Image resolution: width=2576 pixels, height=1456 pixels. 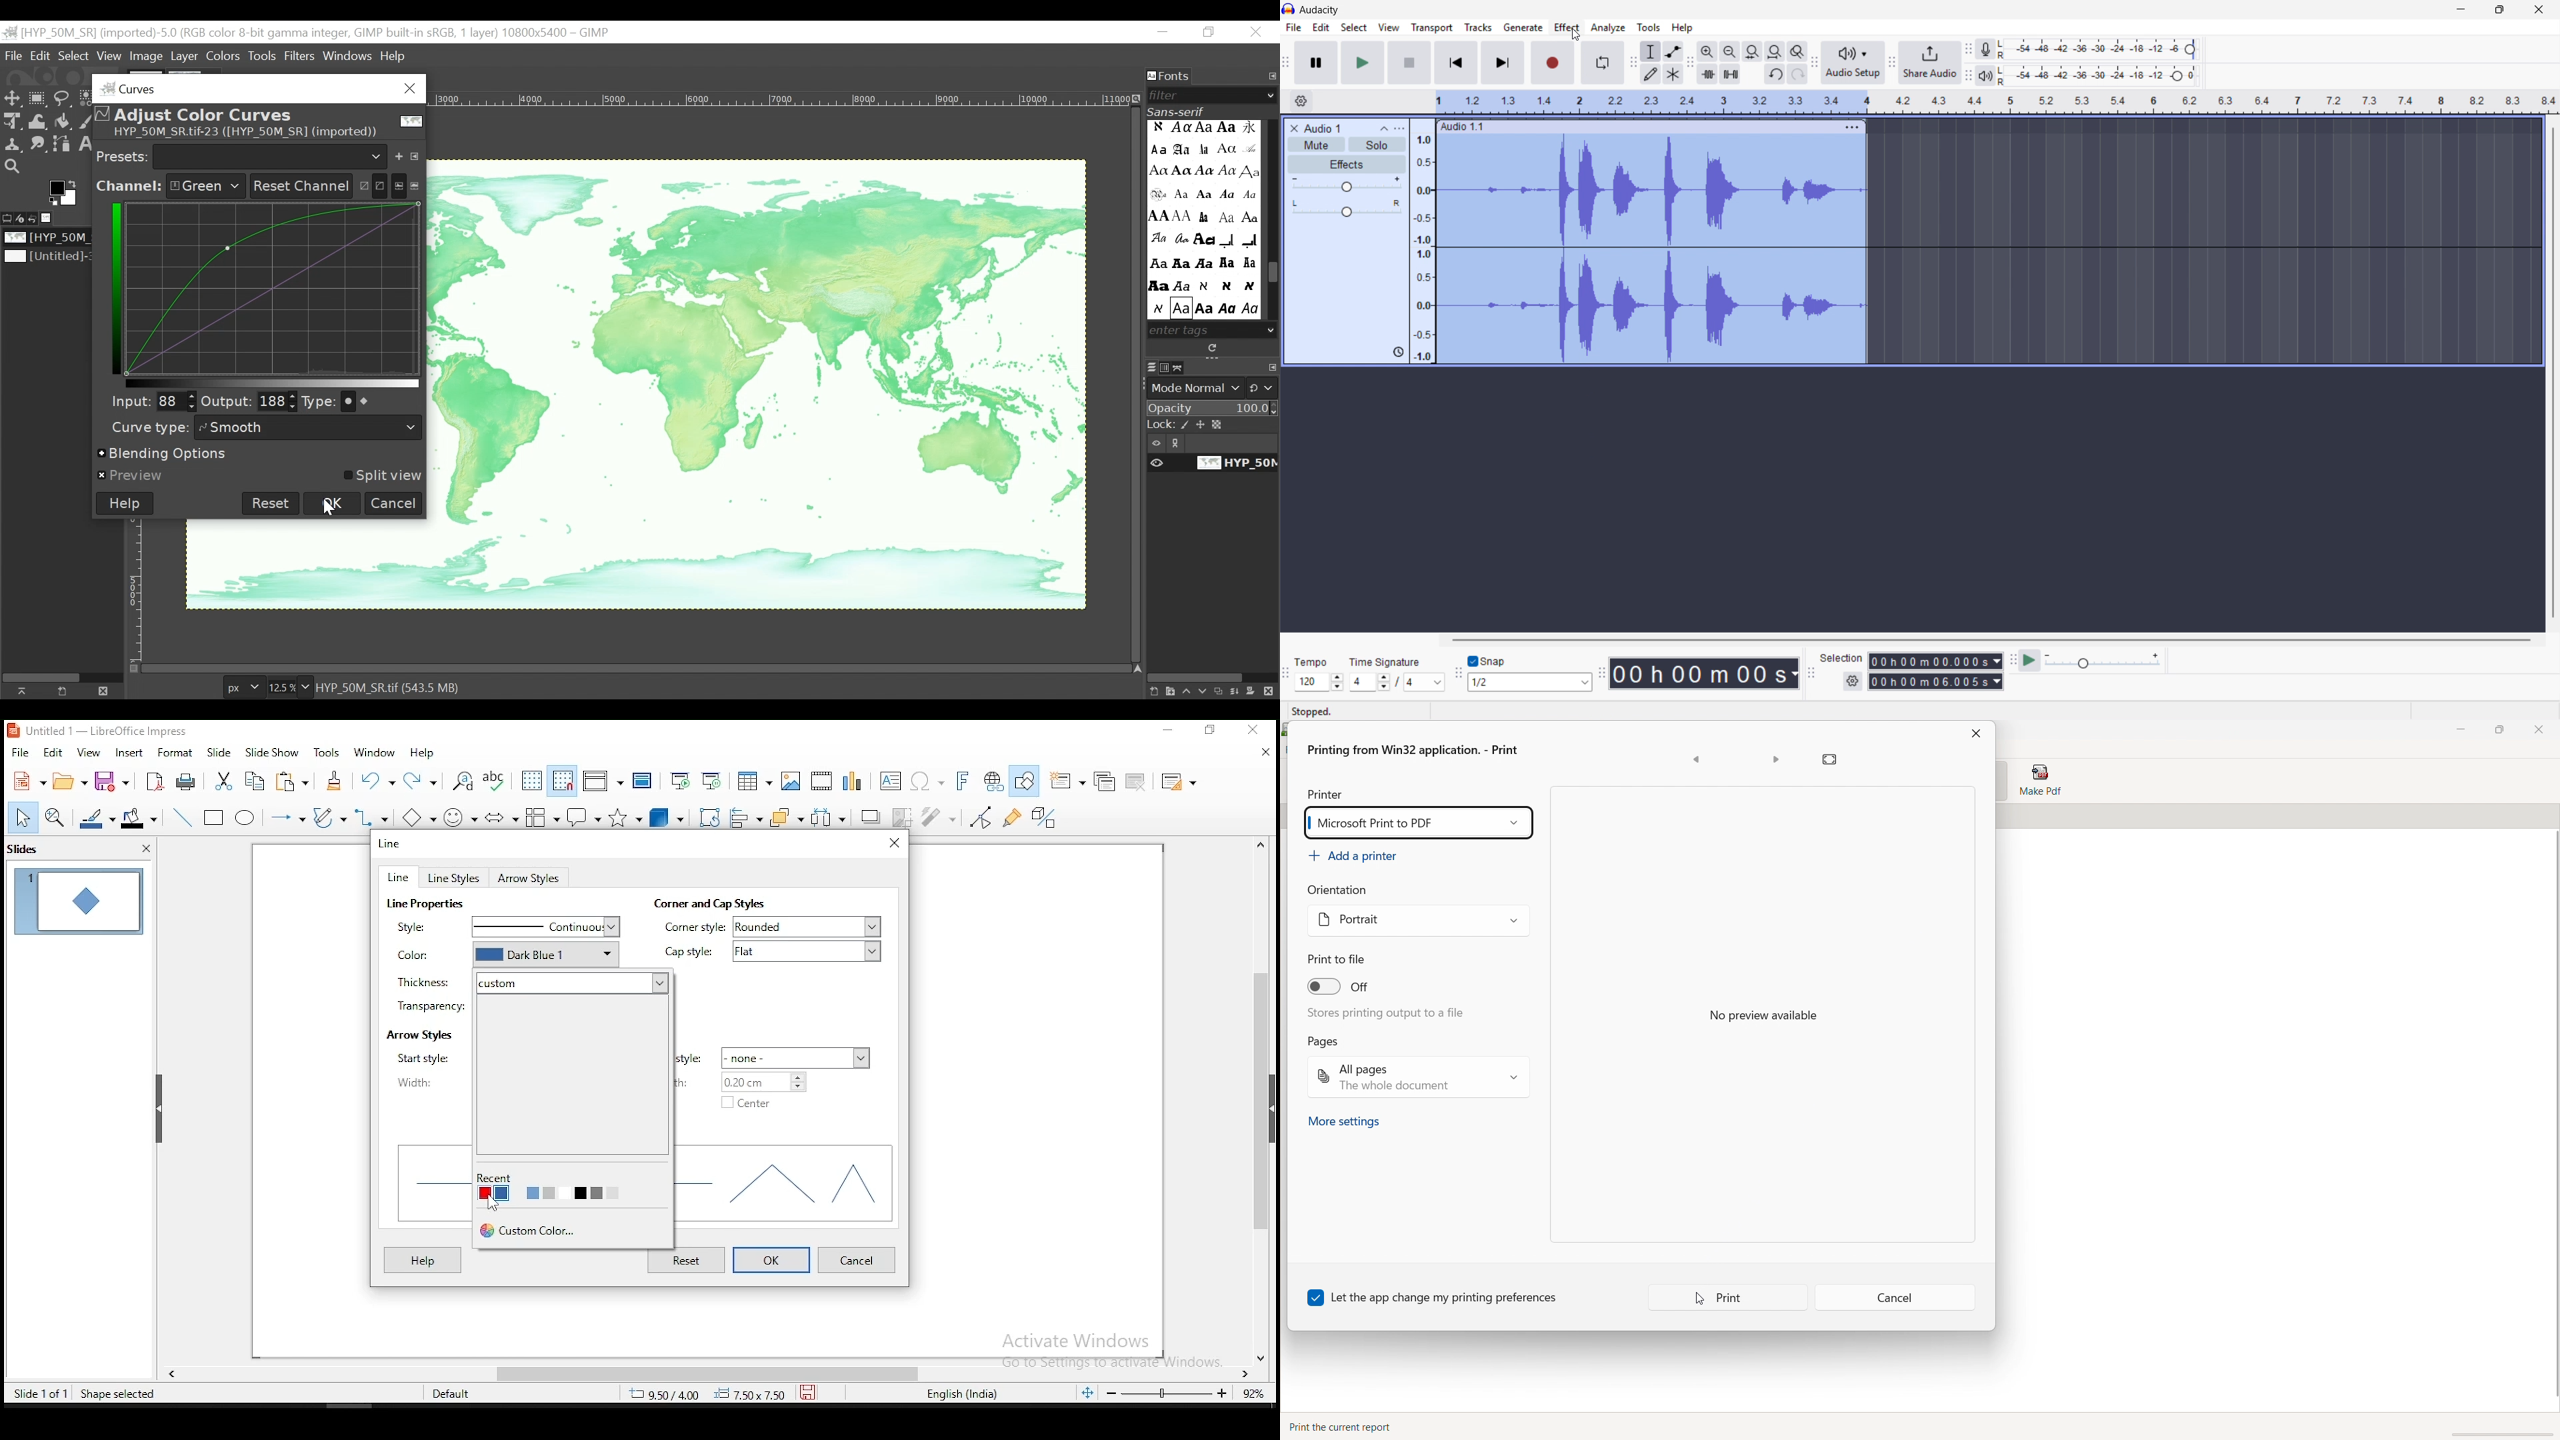 What do you see at coordinates (419, 1035) in the screenshot?
I see `arrow styles` at bounding box center [419, 1035].